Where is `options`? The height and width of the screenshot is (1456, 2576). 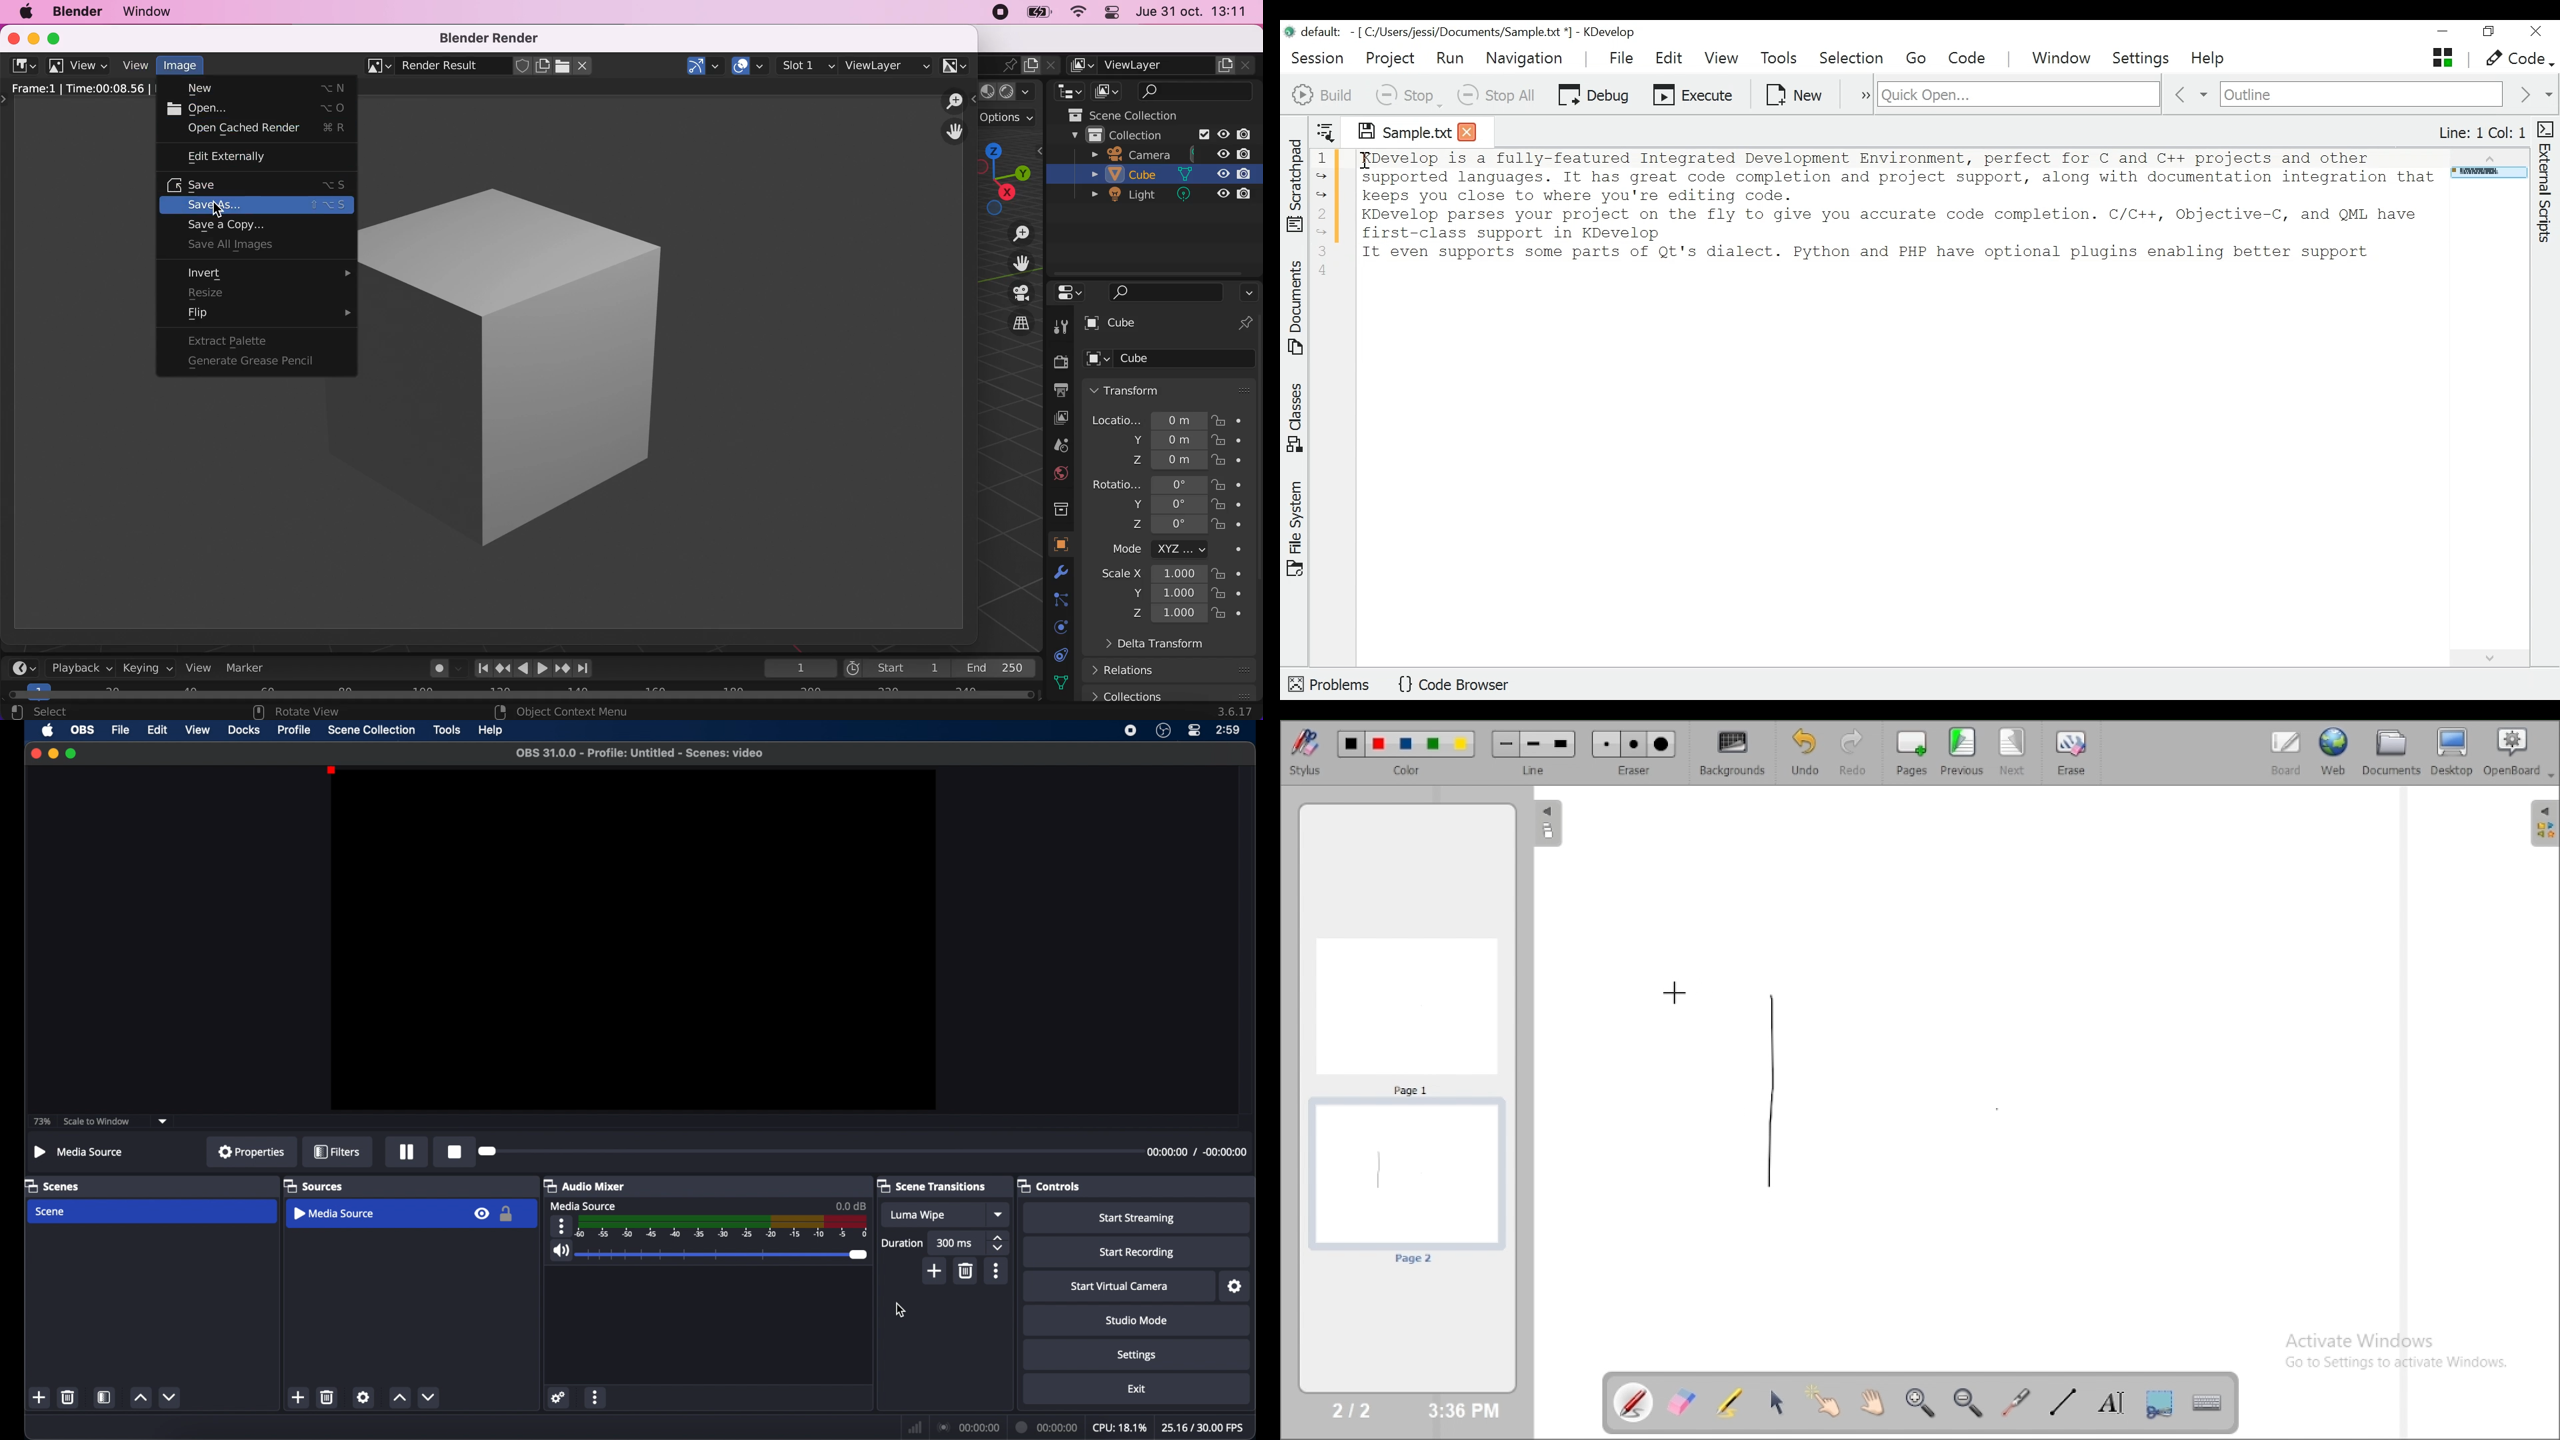 options is located at coordinates (1249, 292).